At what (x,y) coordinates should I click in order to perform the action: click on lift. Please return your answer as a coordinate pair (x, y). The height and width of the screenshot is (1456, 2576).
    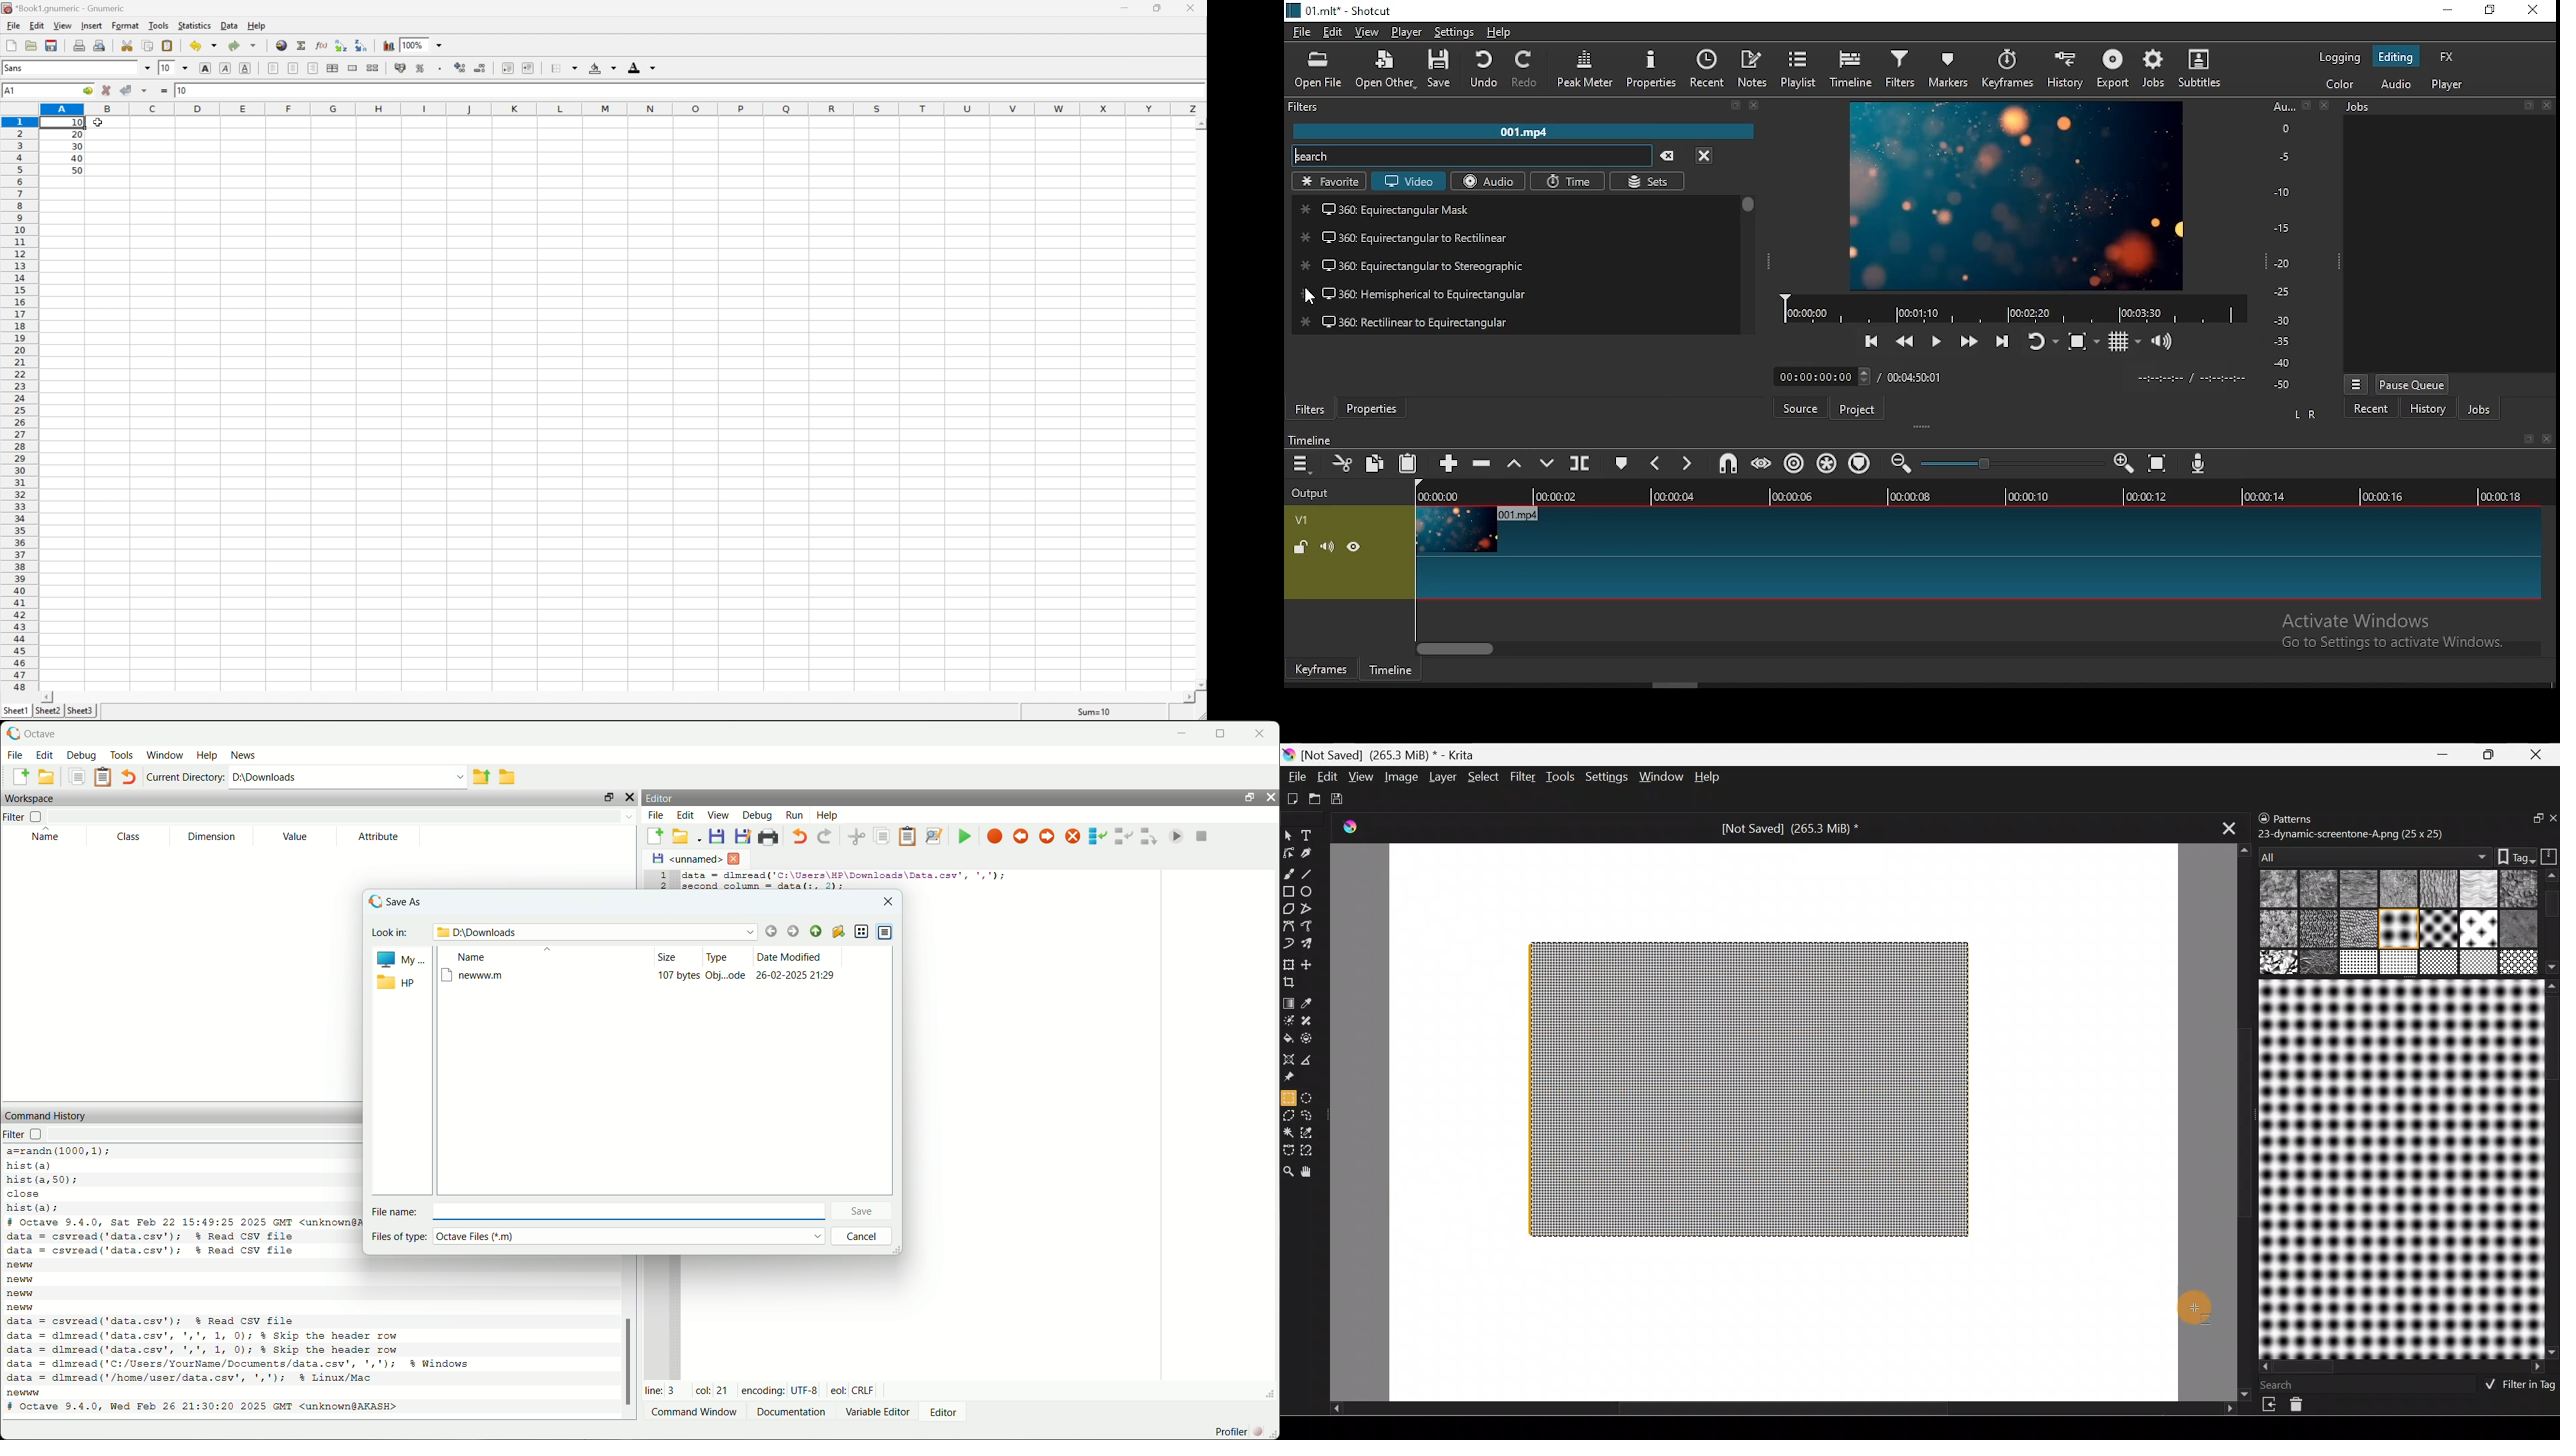
    Looking at the image, I should click on (1511, 464).